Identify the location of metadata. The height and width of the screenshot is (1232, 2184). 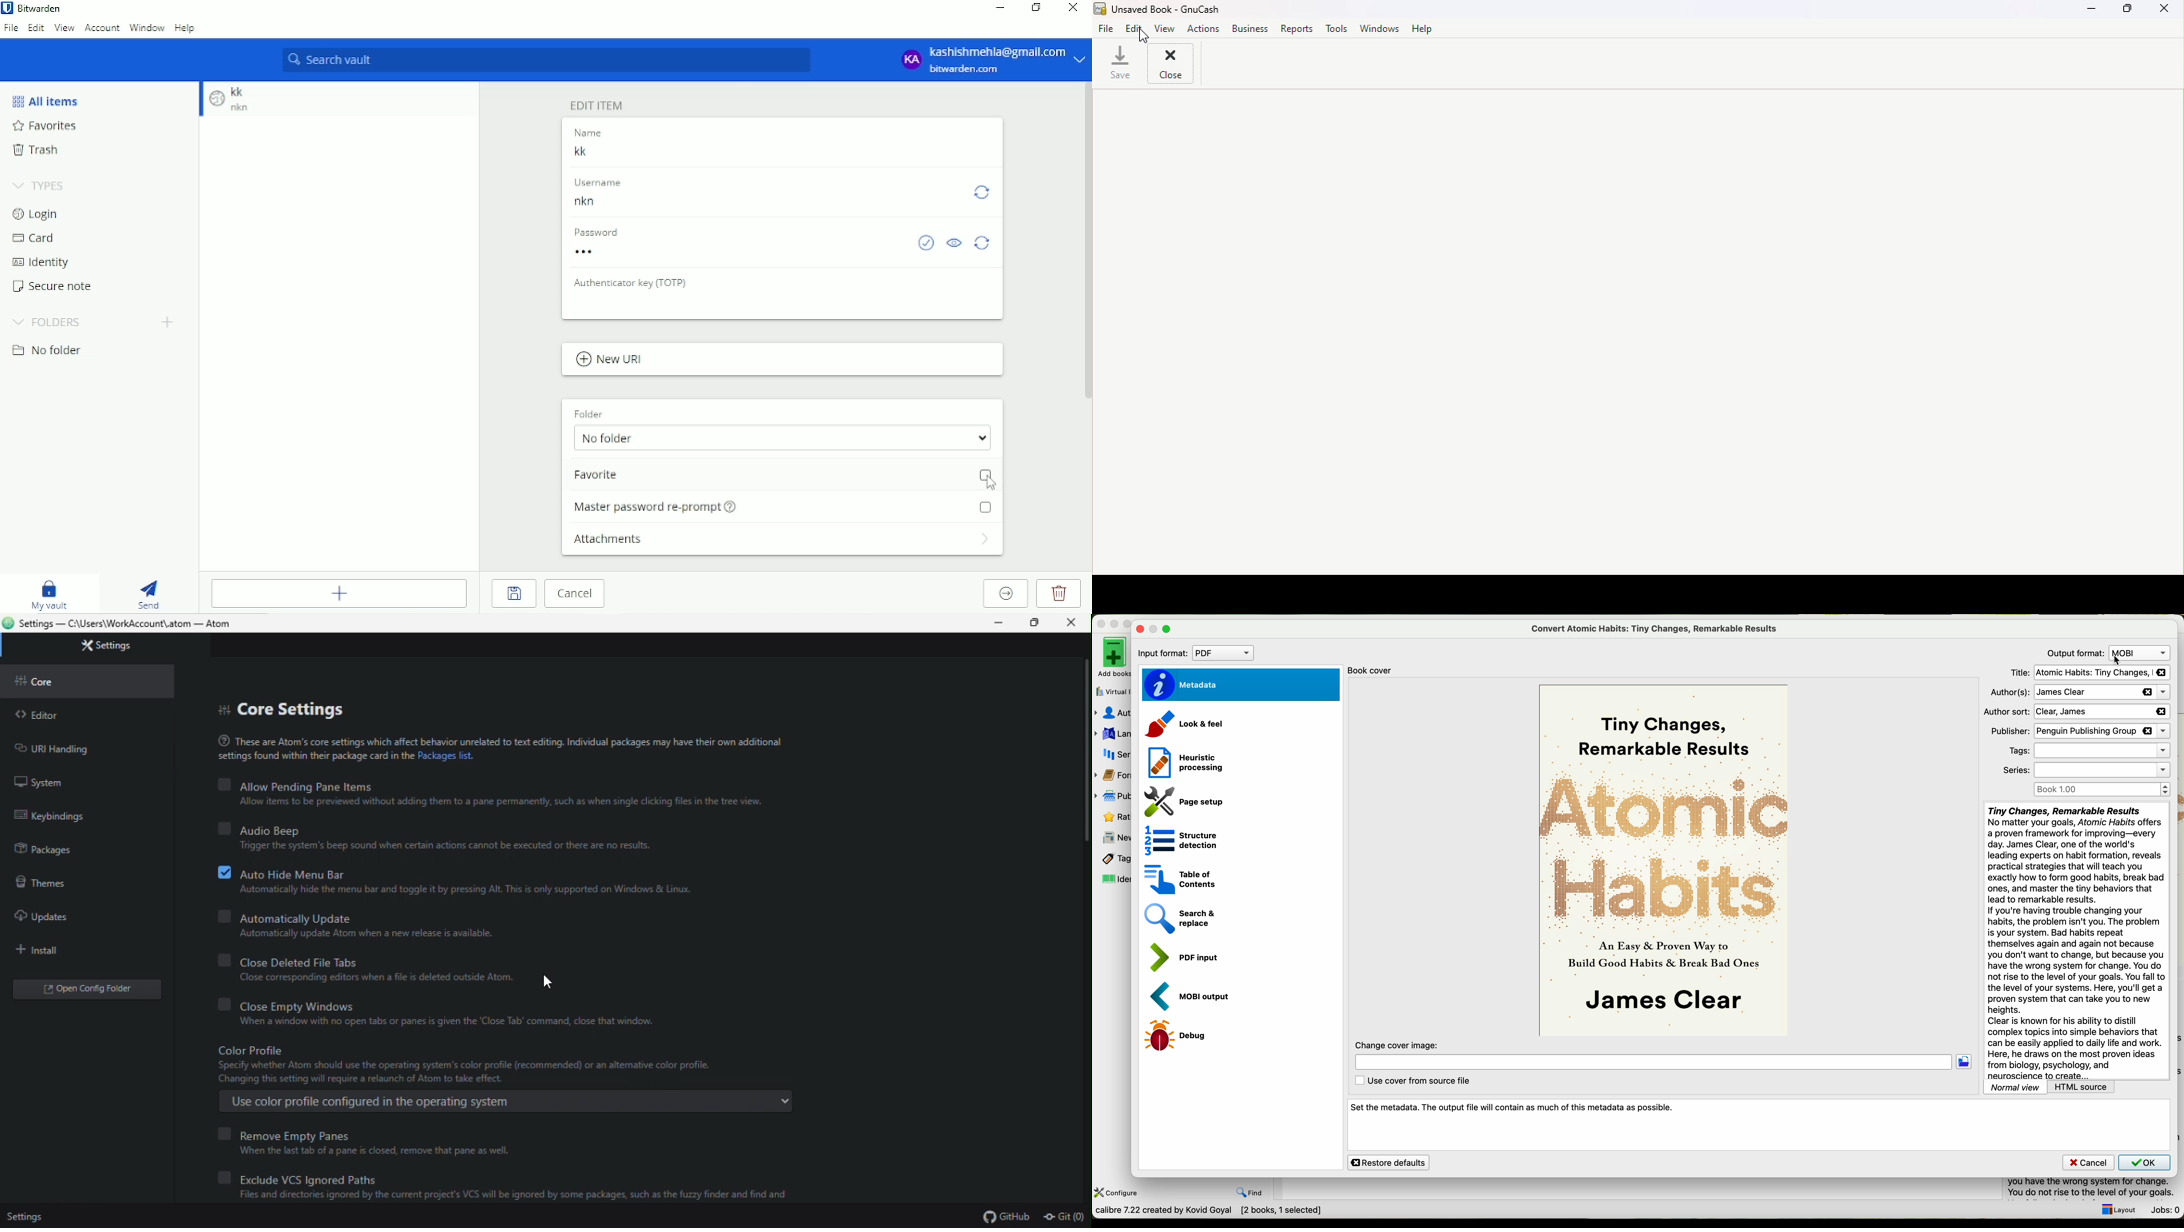
(1239, 685).